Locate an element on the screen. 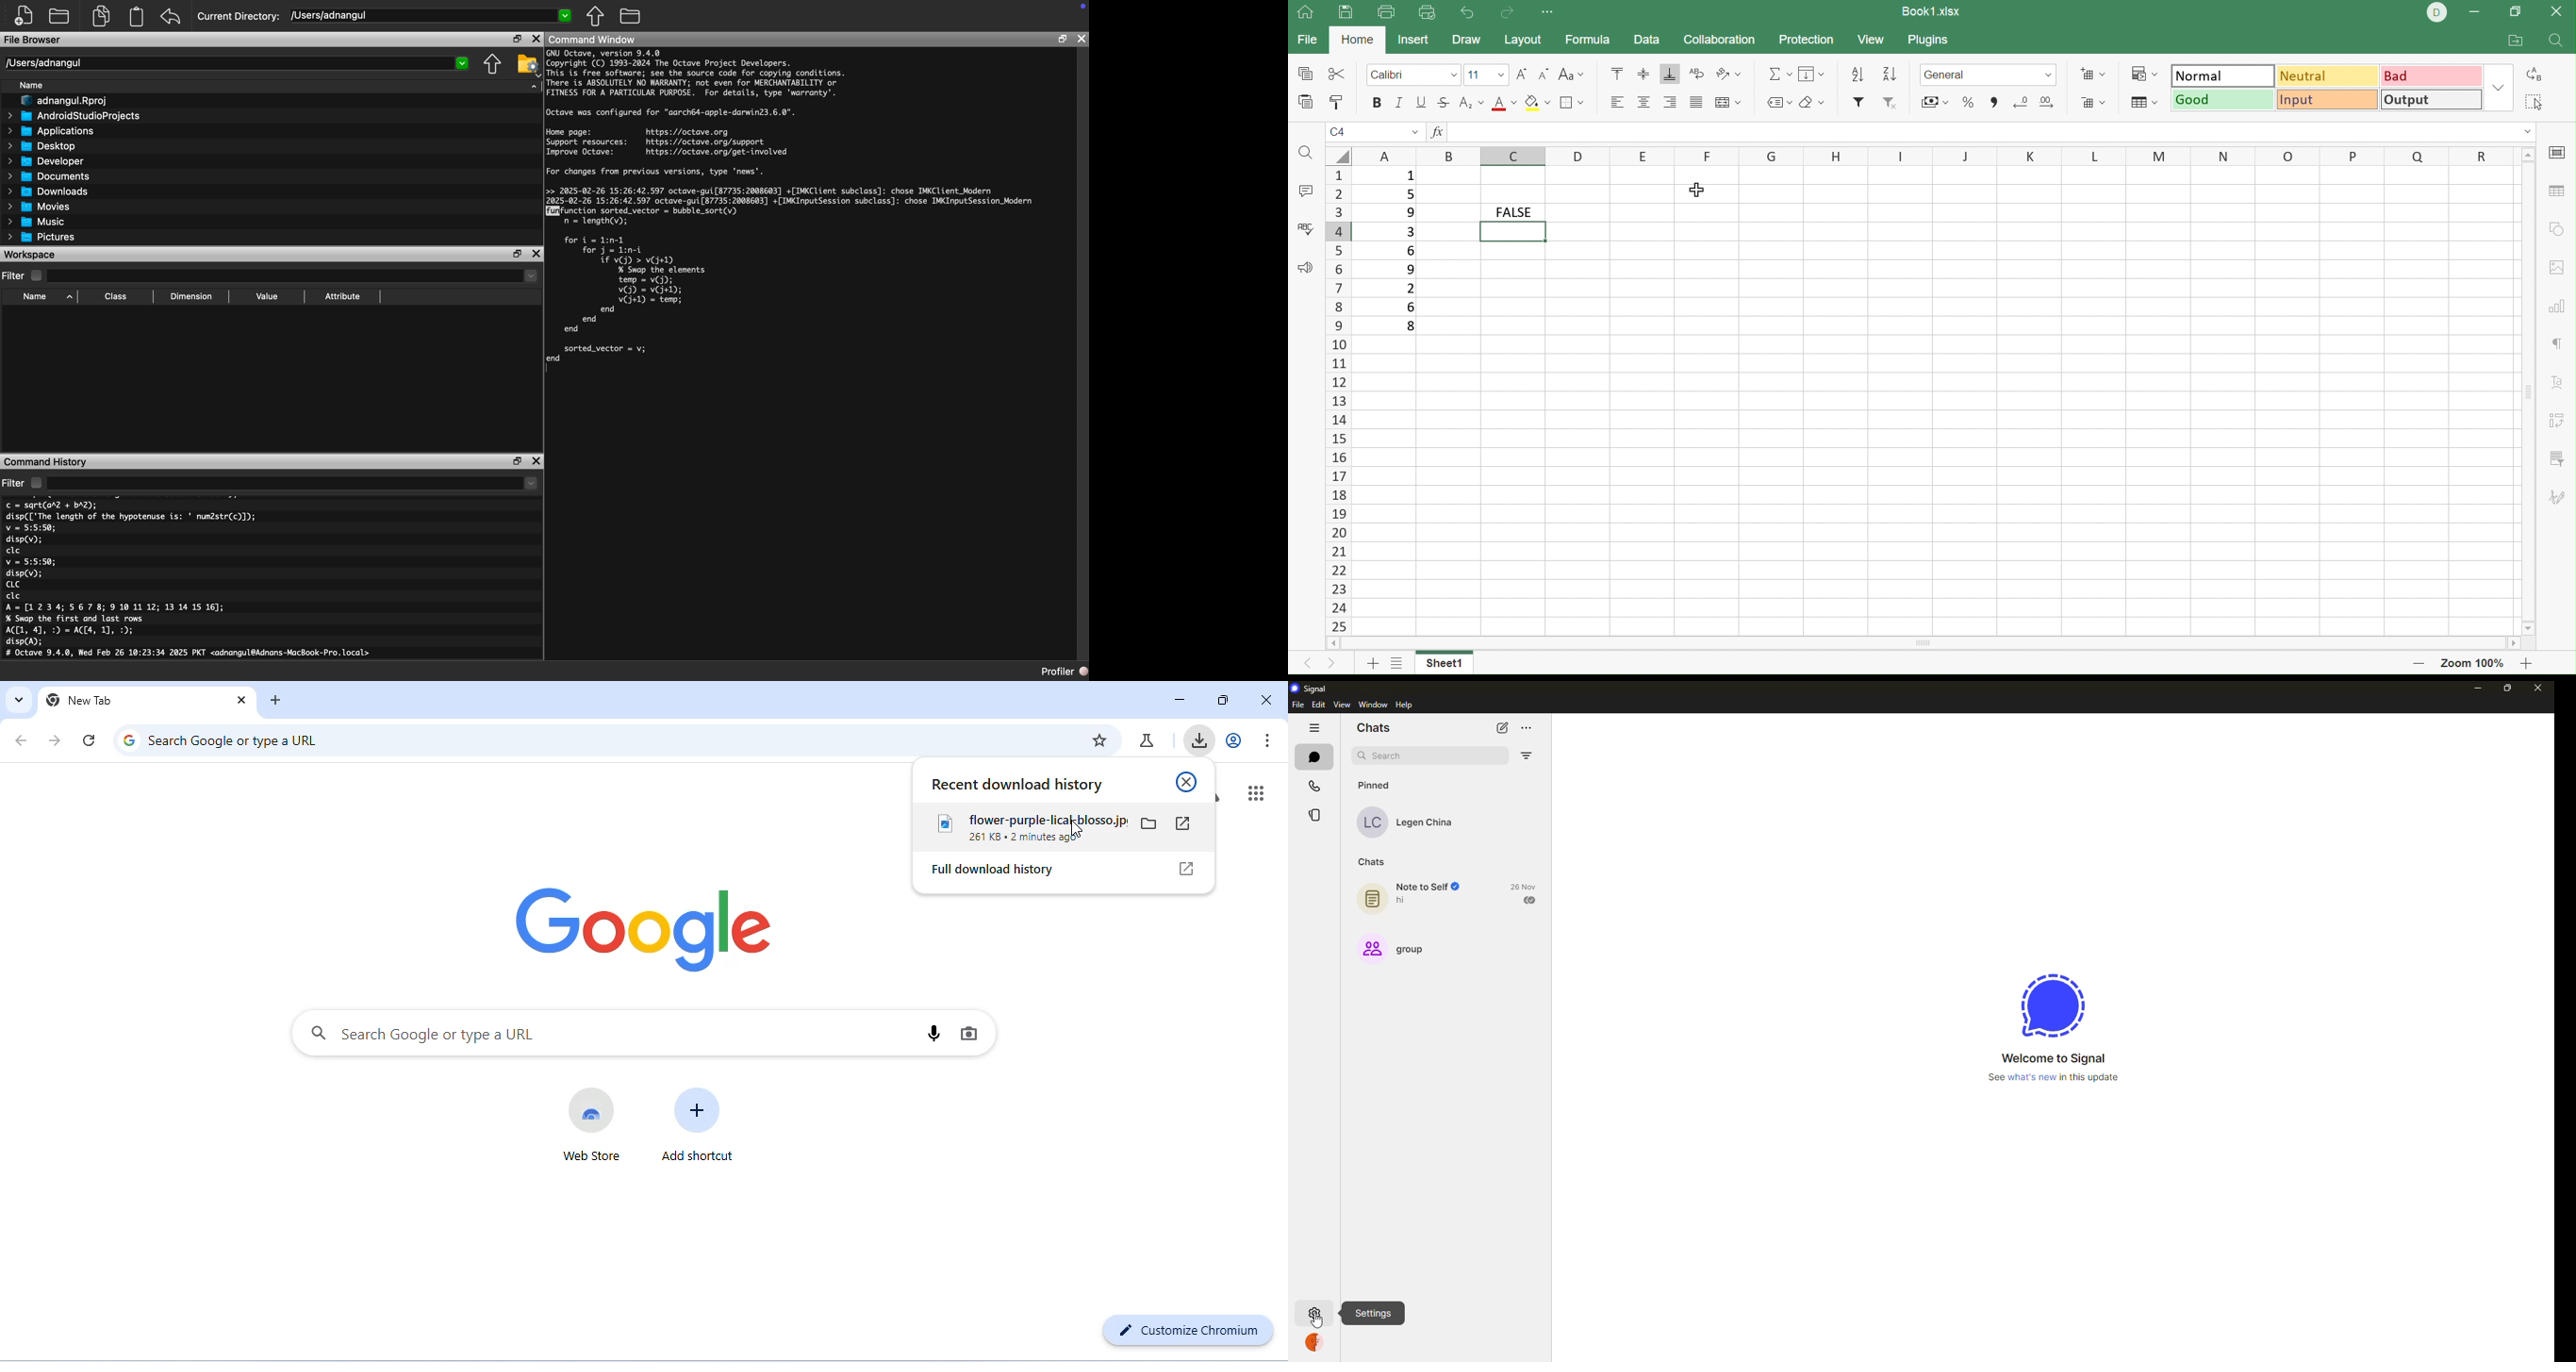 The width and height of the screenshot is (2576, 1372). contact is located at coordinates (1415, 822).